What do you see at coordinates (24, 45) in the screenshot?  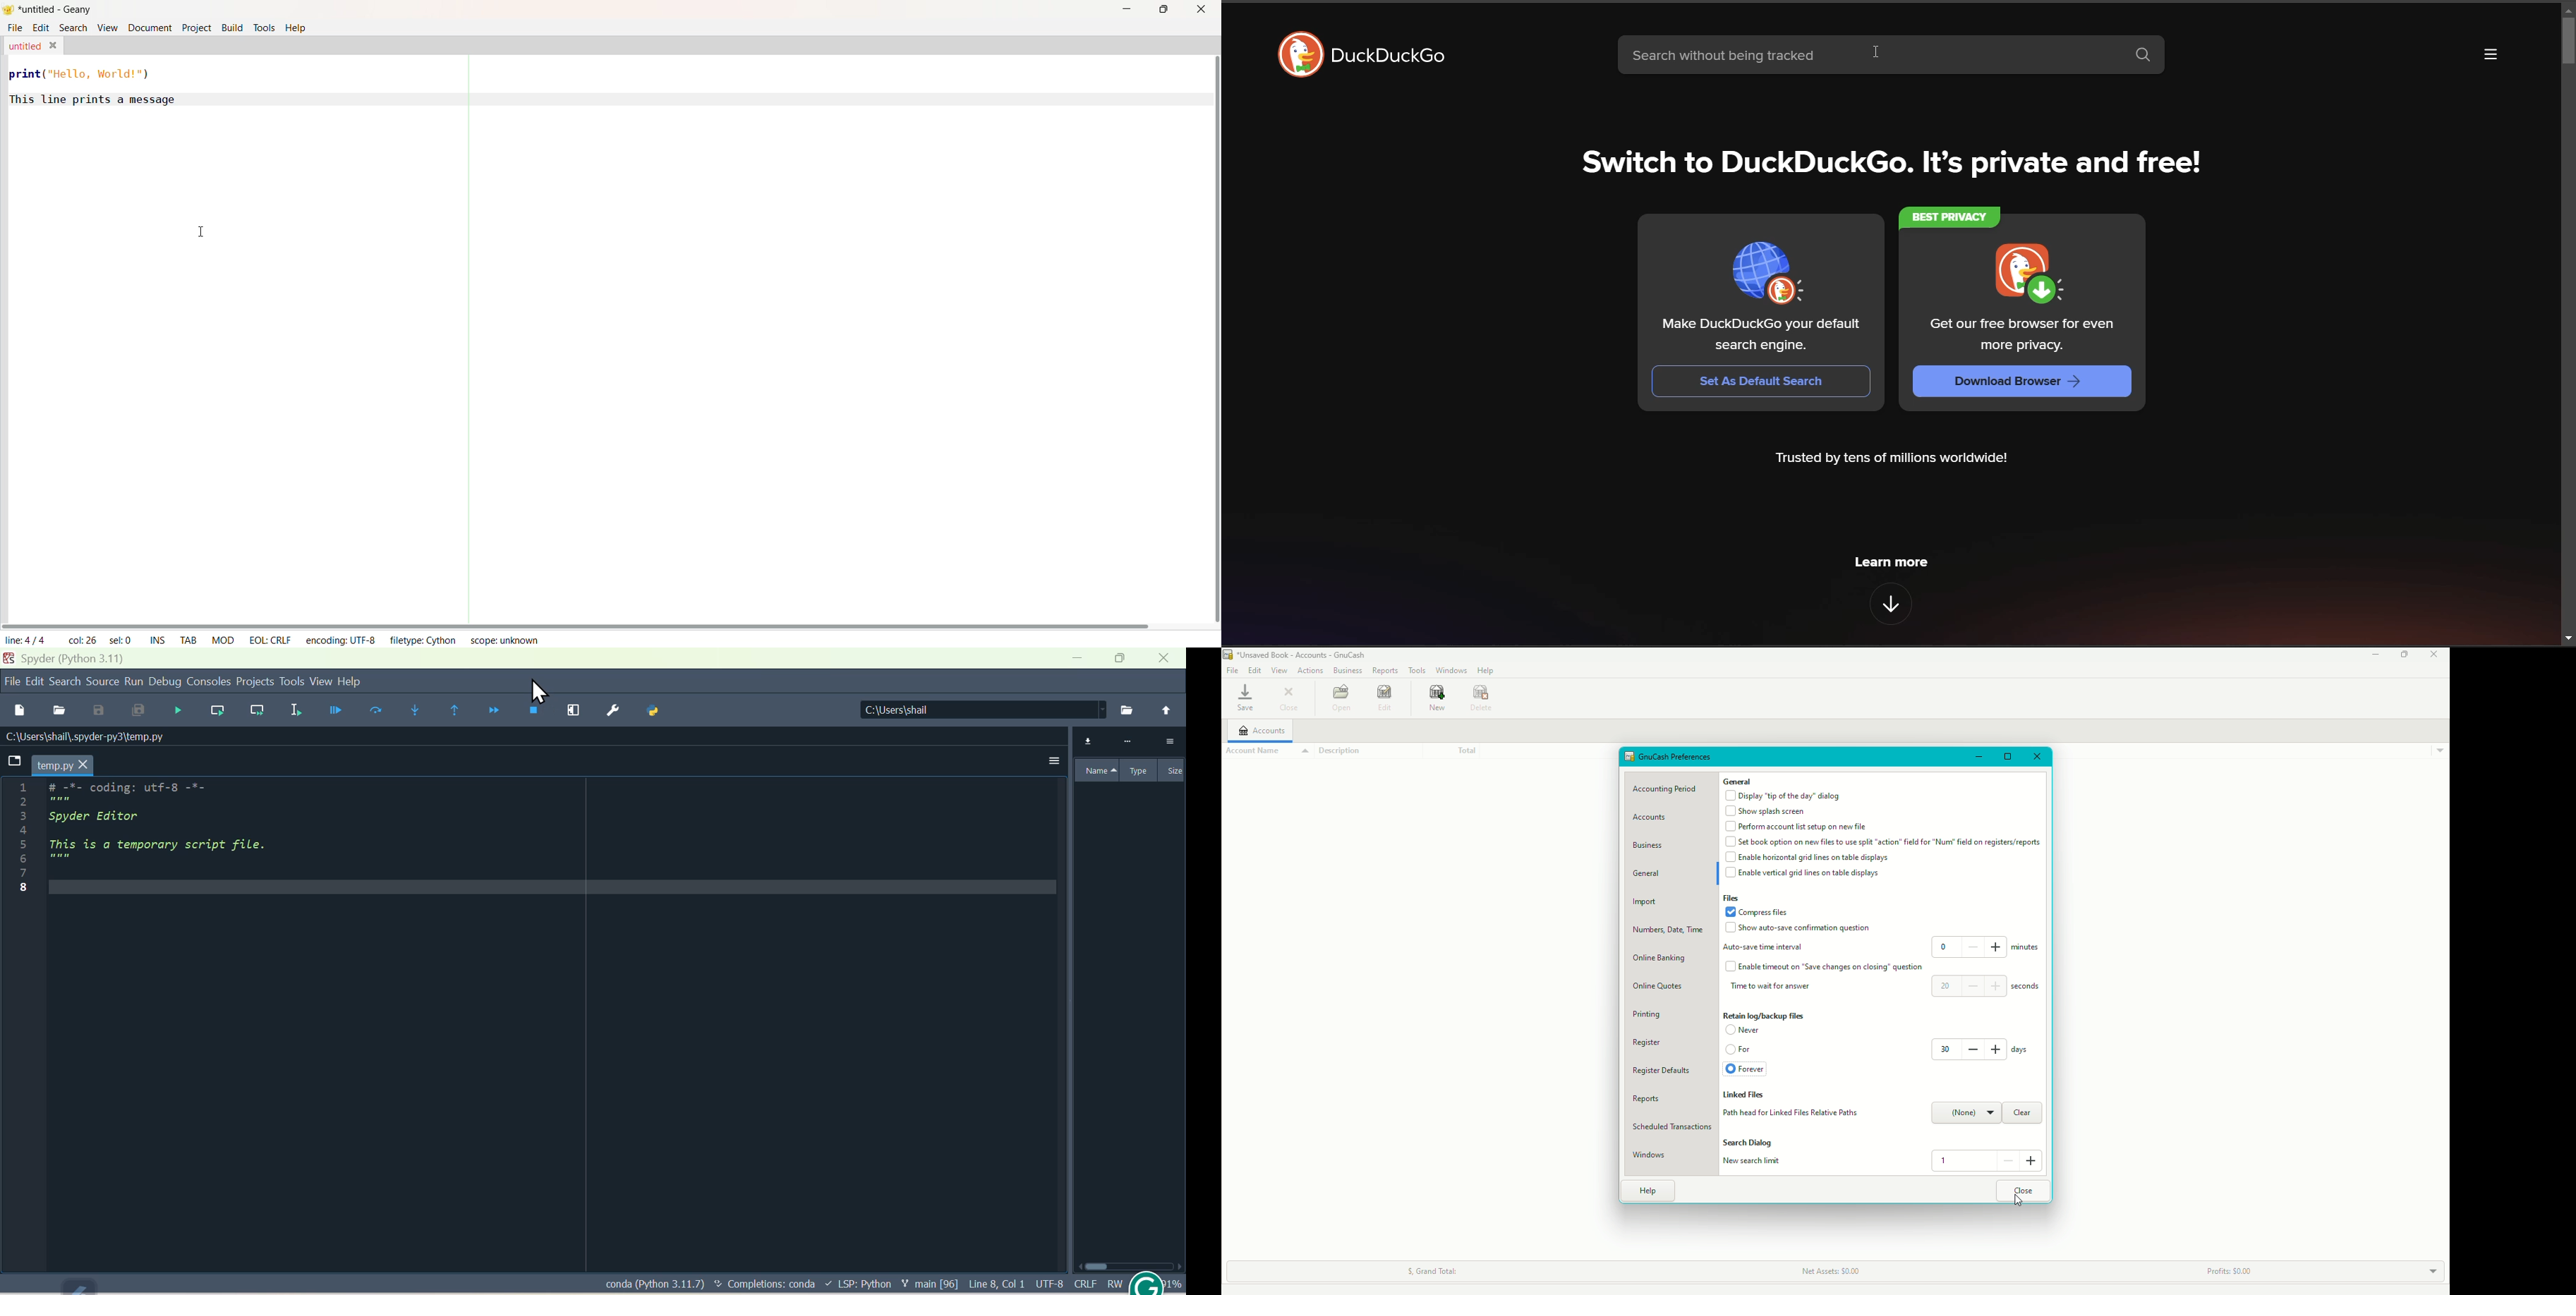 I see `untitled` at bounding box center [24, 45].